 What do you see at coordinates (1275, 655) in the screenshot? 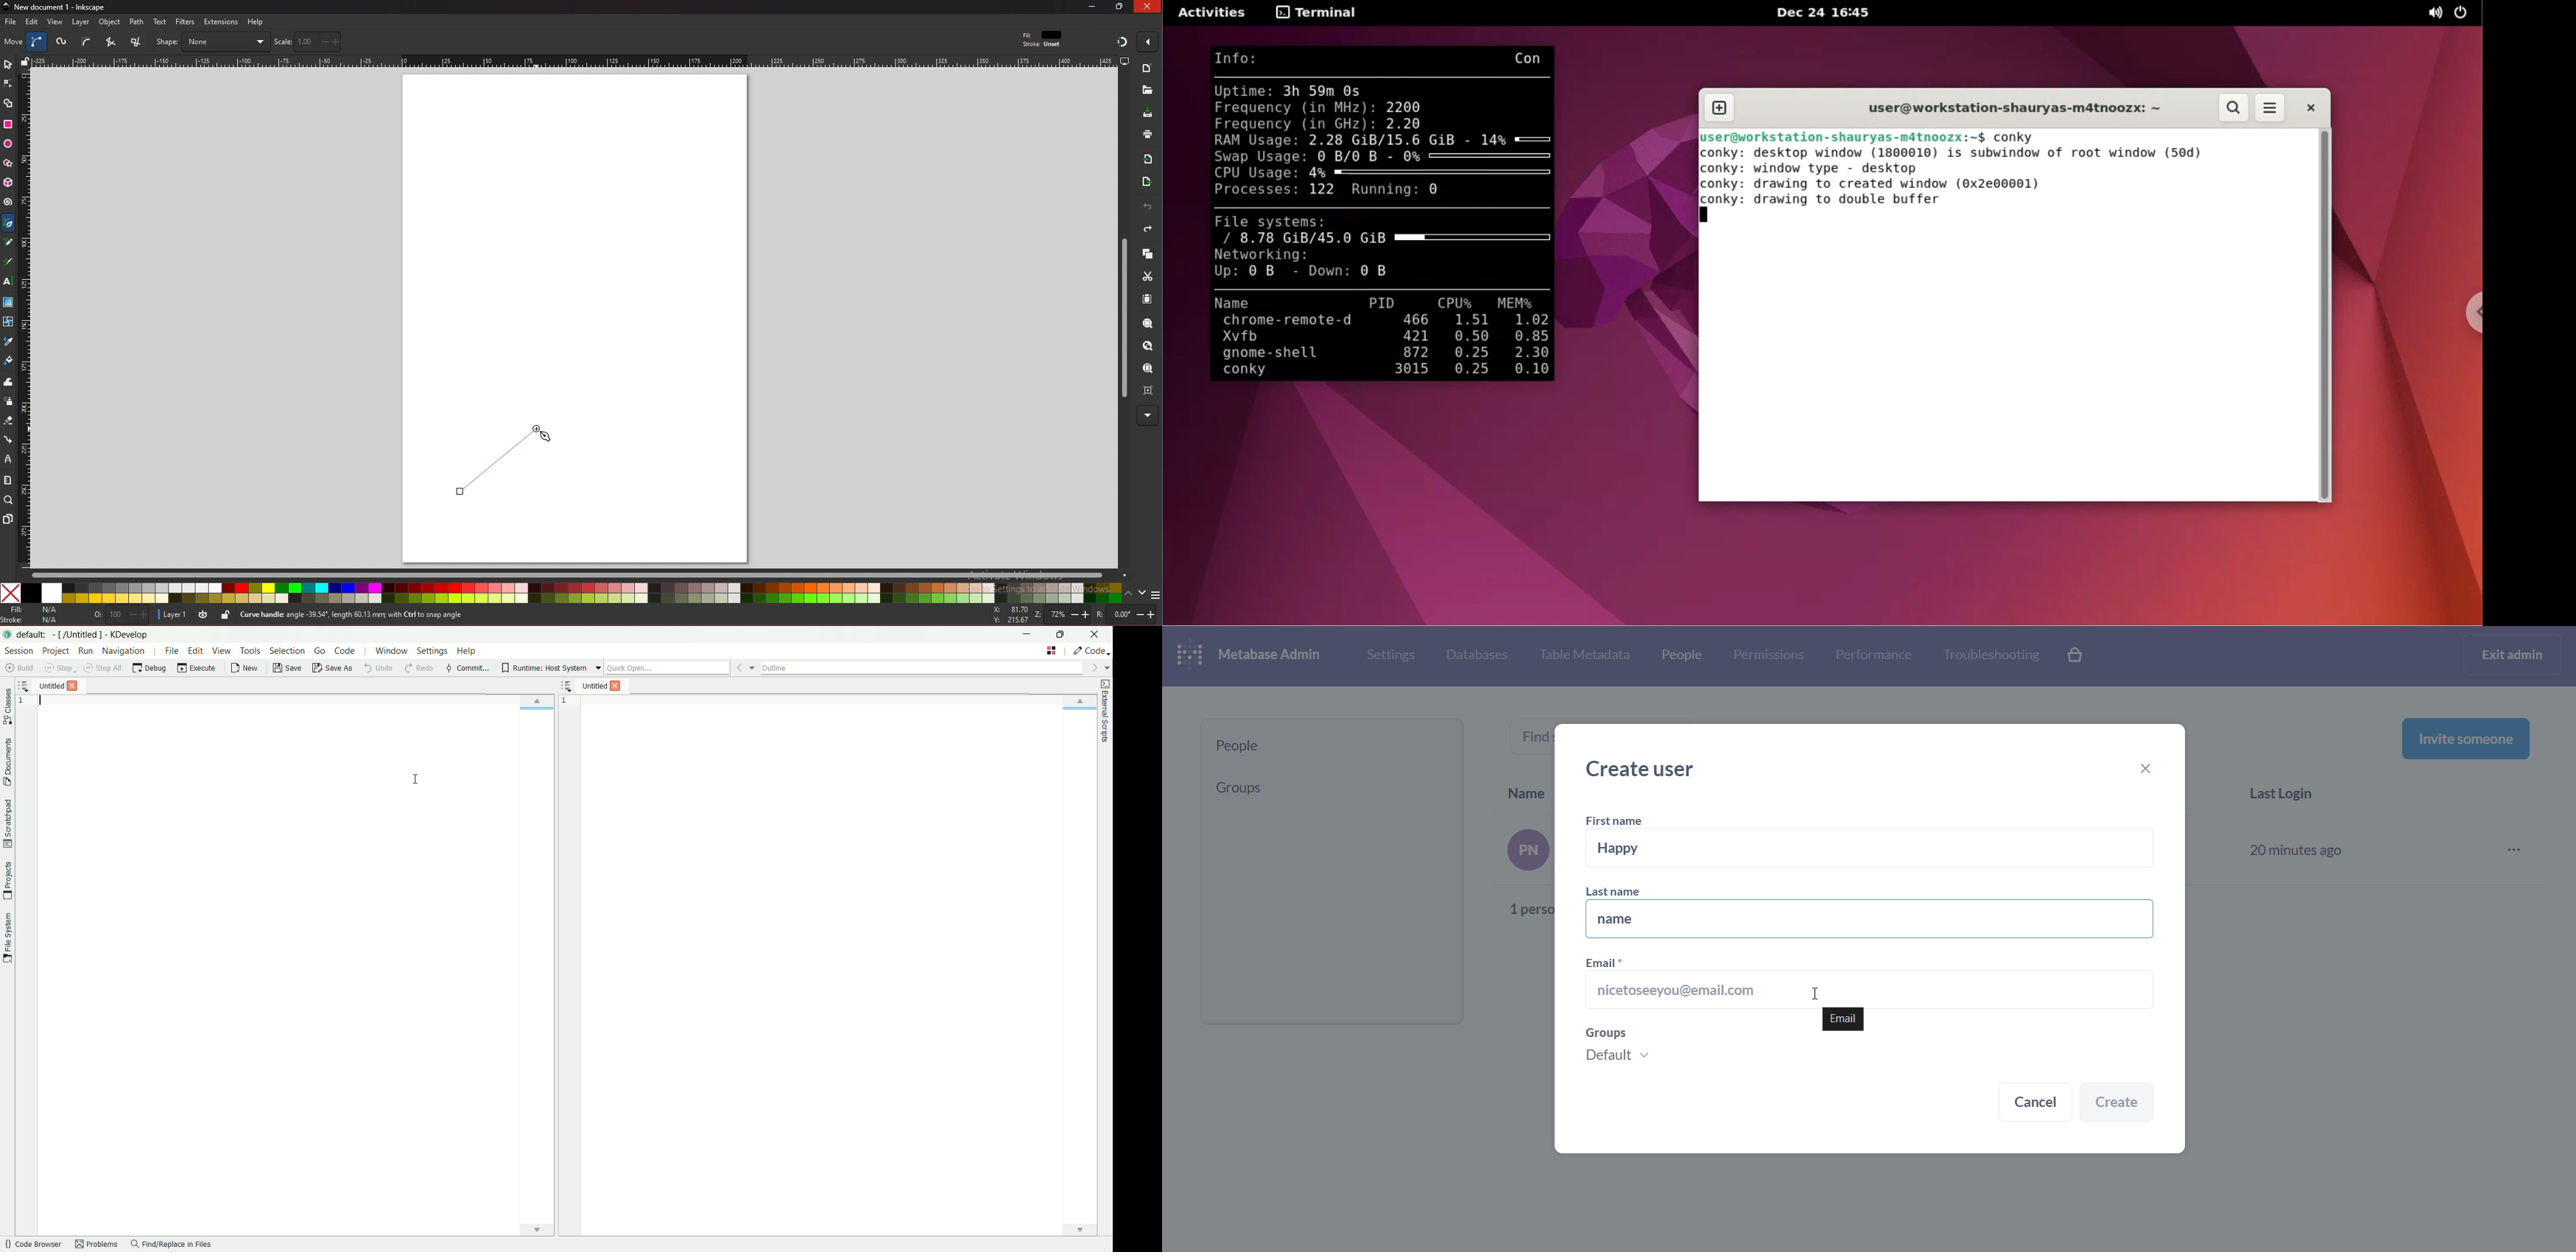
I see `metabase admin` at bounding box center [1275, 655].